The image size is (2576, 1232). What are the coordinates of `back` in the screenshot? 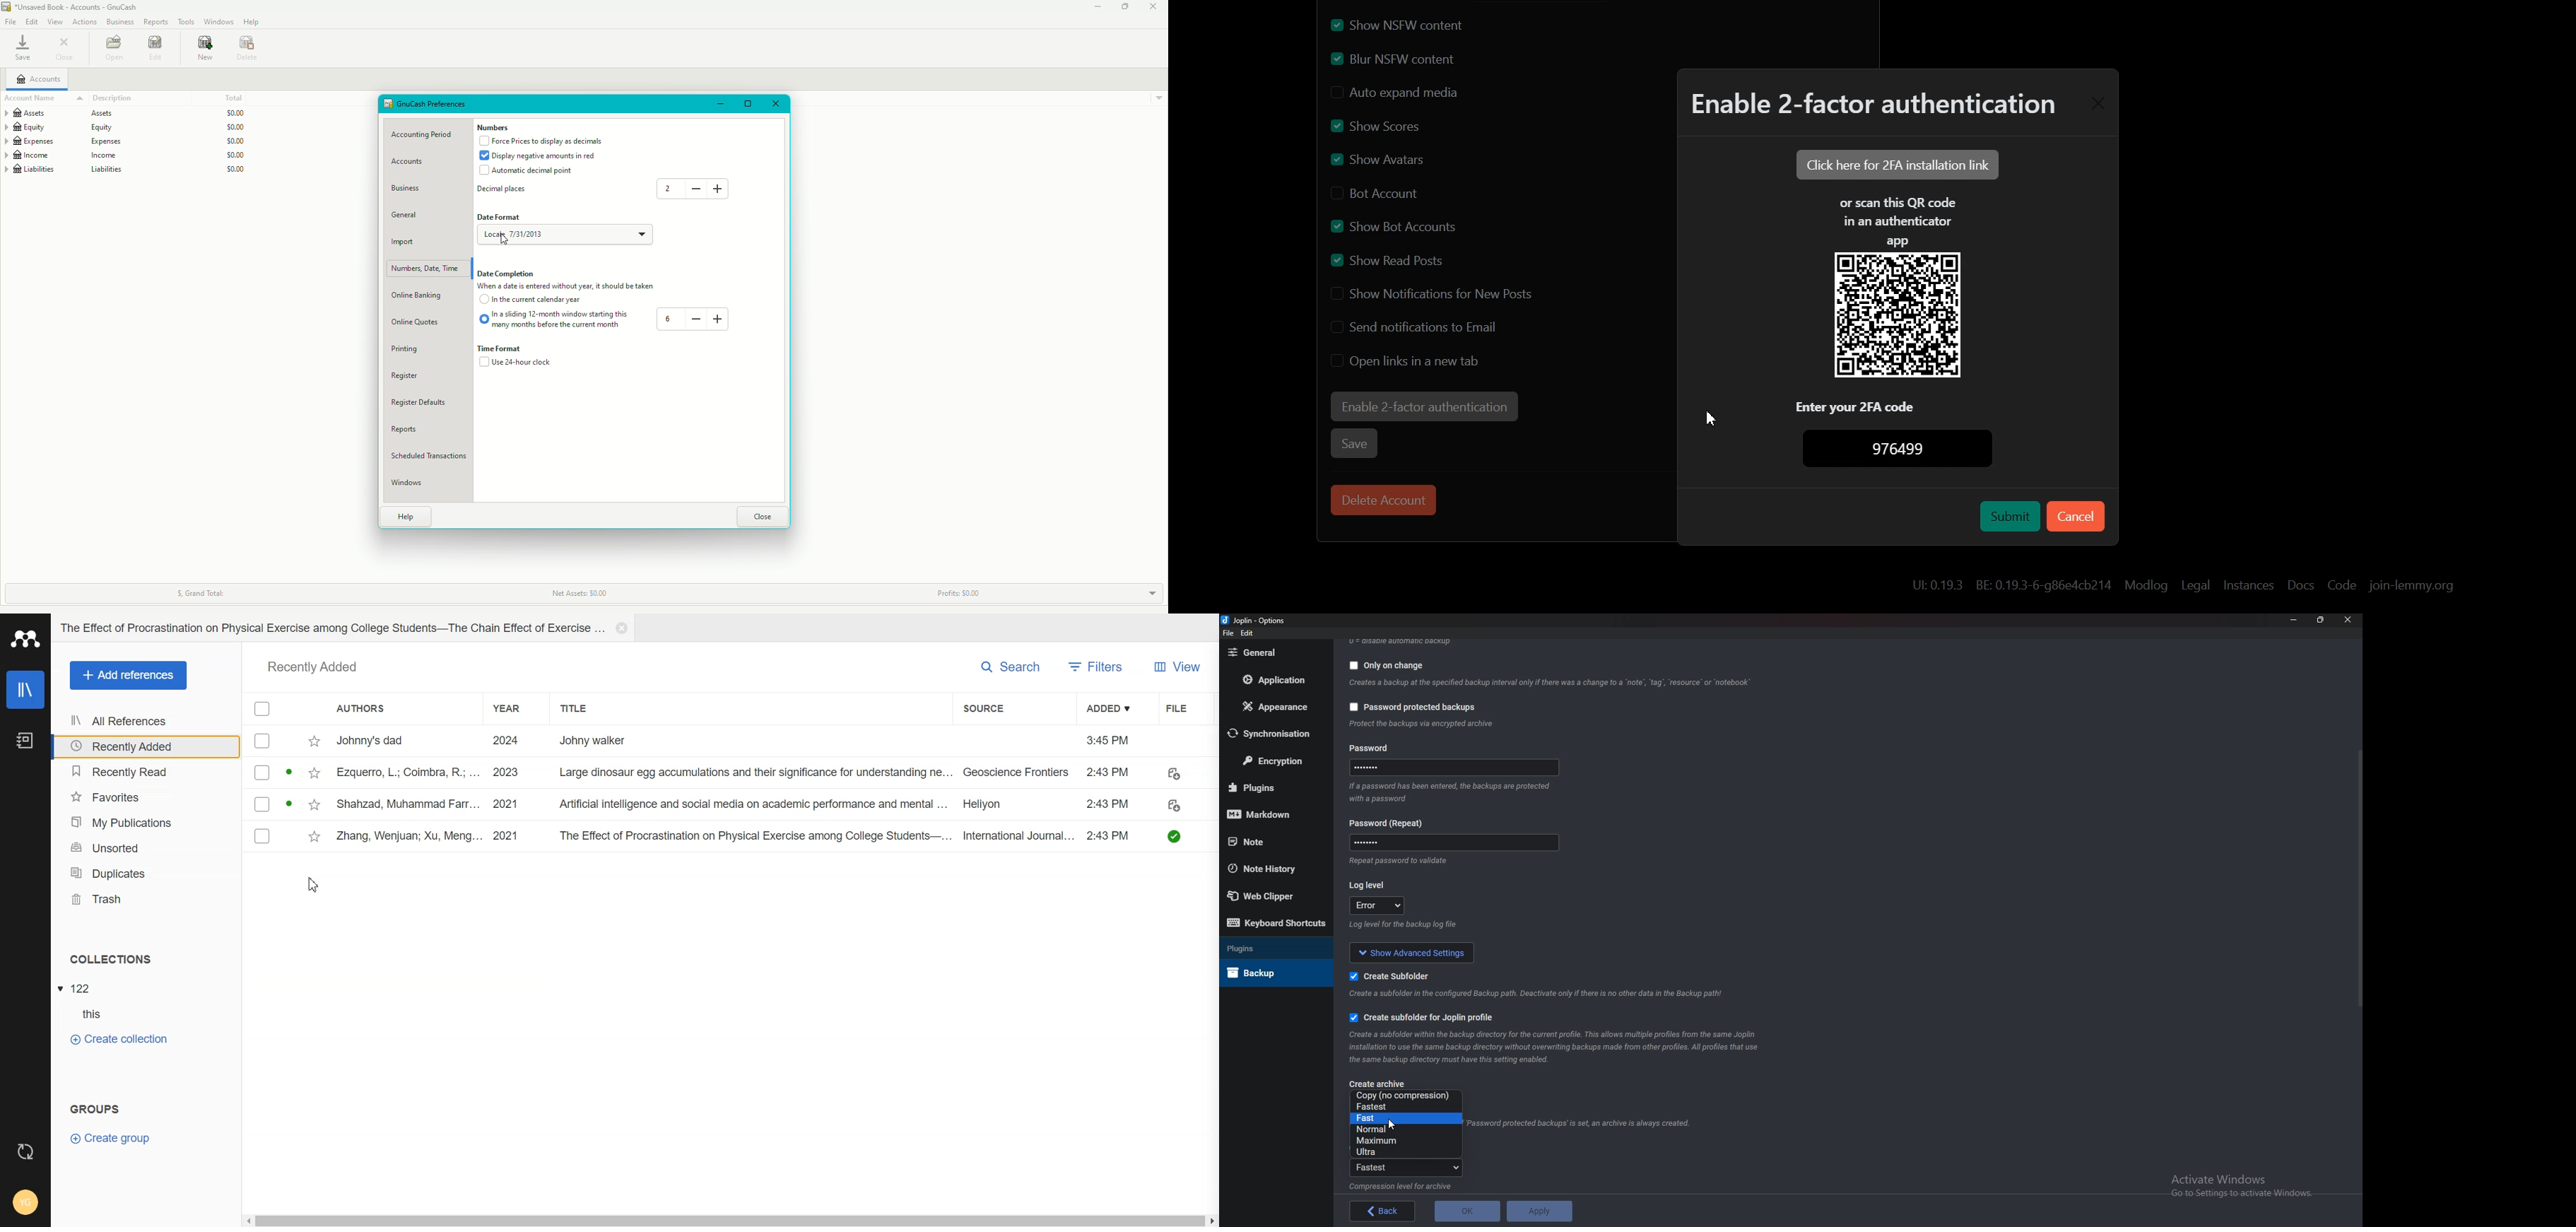 It's located at (1385, 1210).